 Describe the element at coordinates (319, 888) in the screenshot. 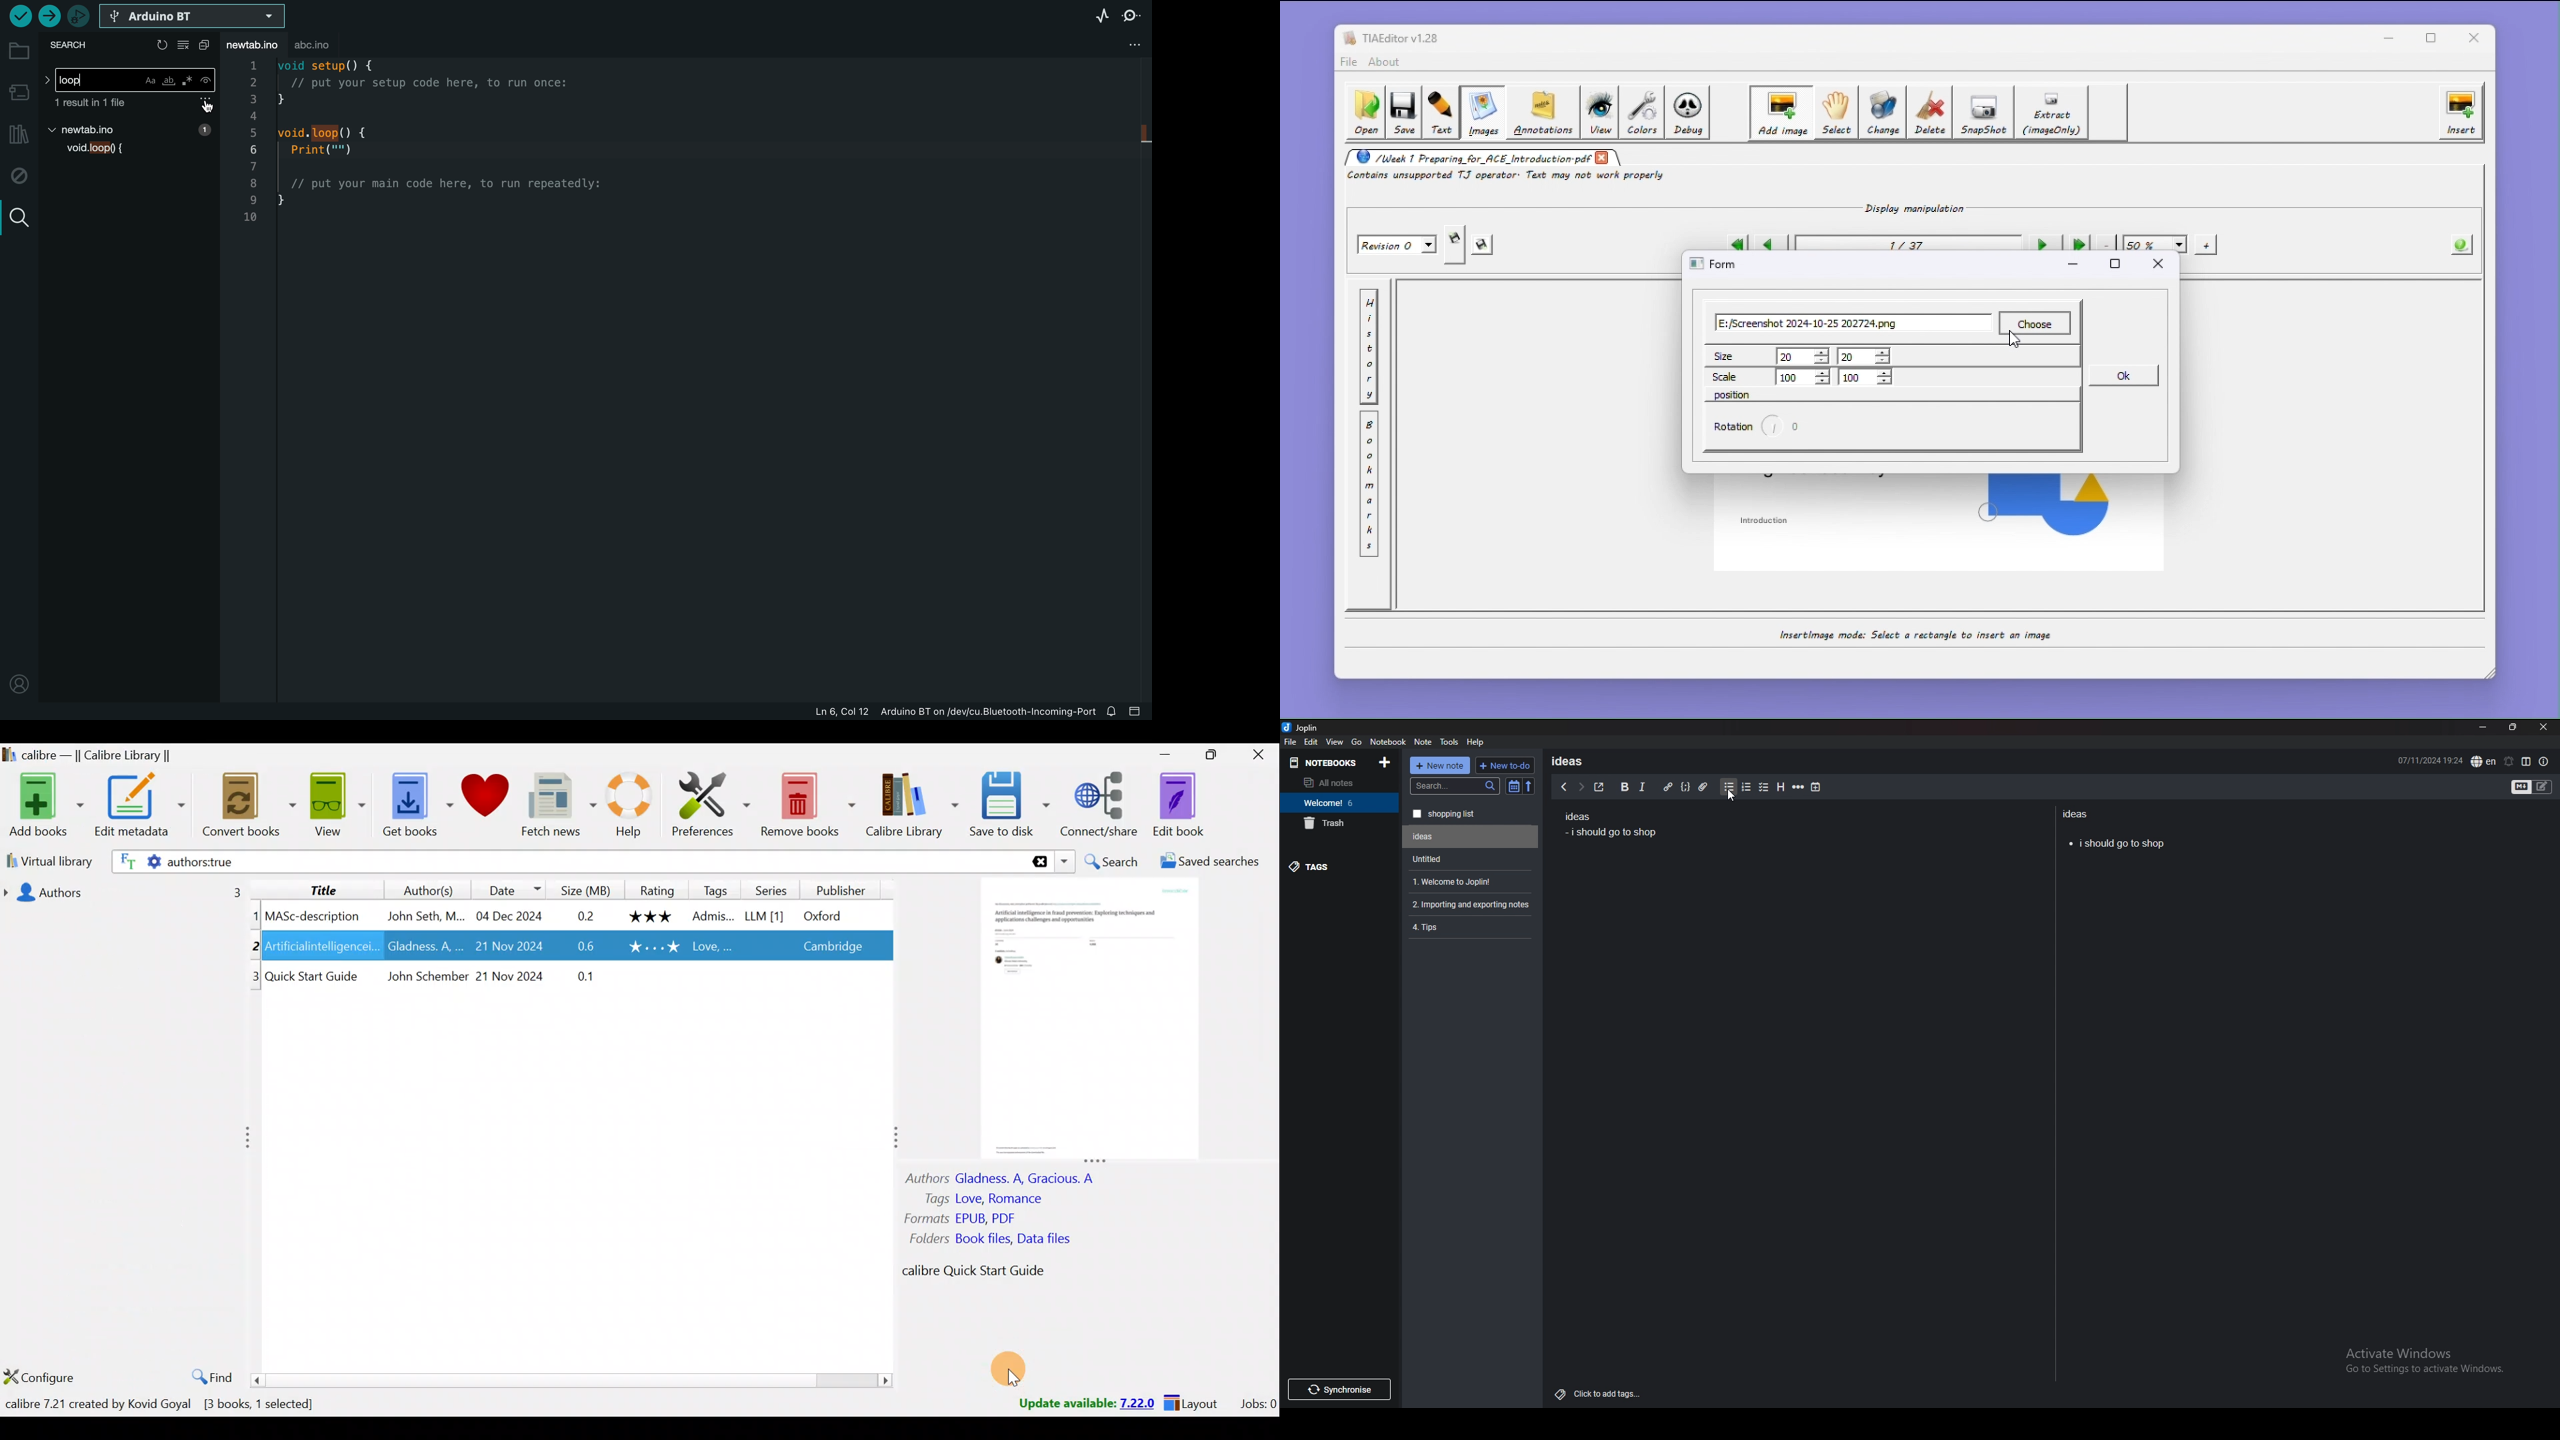

I see `Title` at that location.